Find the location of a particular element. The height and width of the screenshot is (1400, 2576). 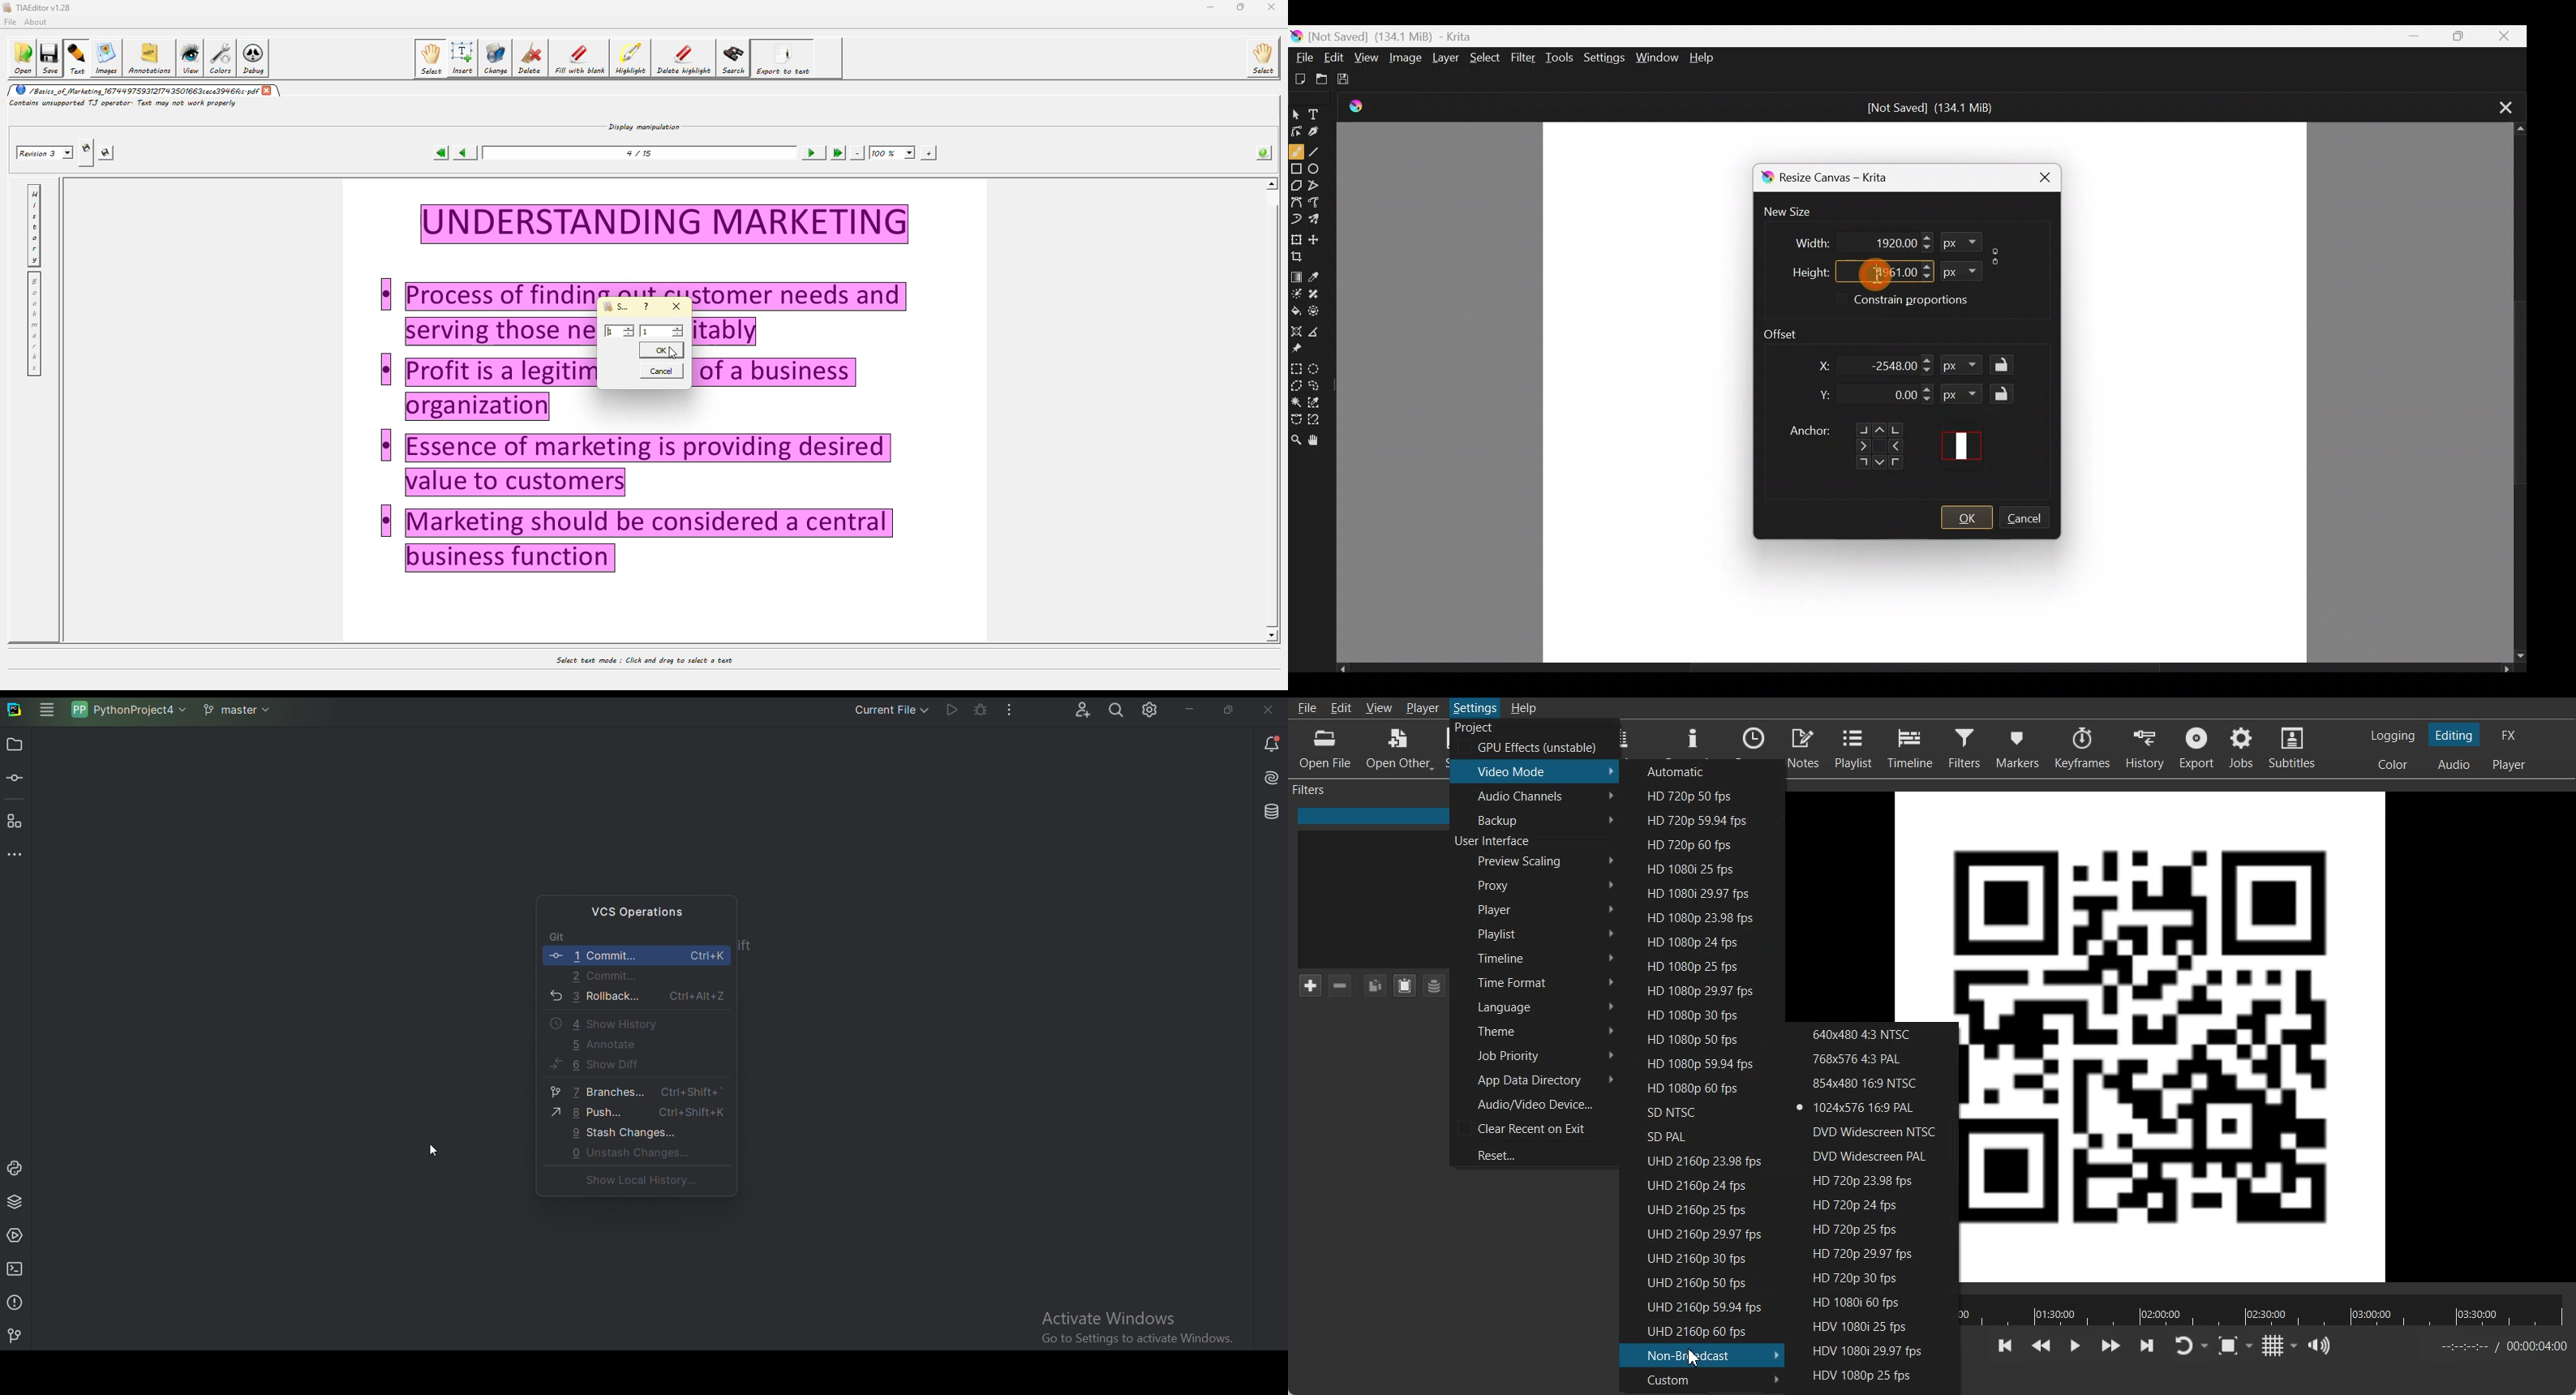

History is located at coordinates (2144, 748).